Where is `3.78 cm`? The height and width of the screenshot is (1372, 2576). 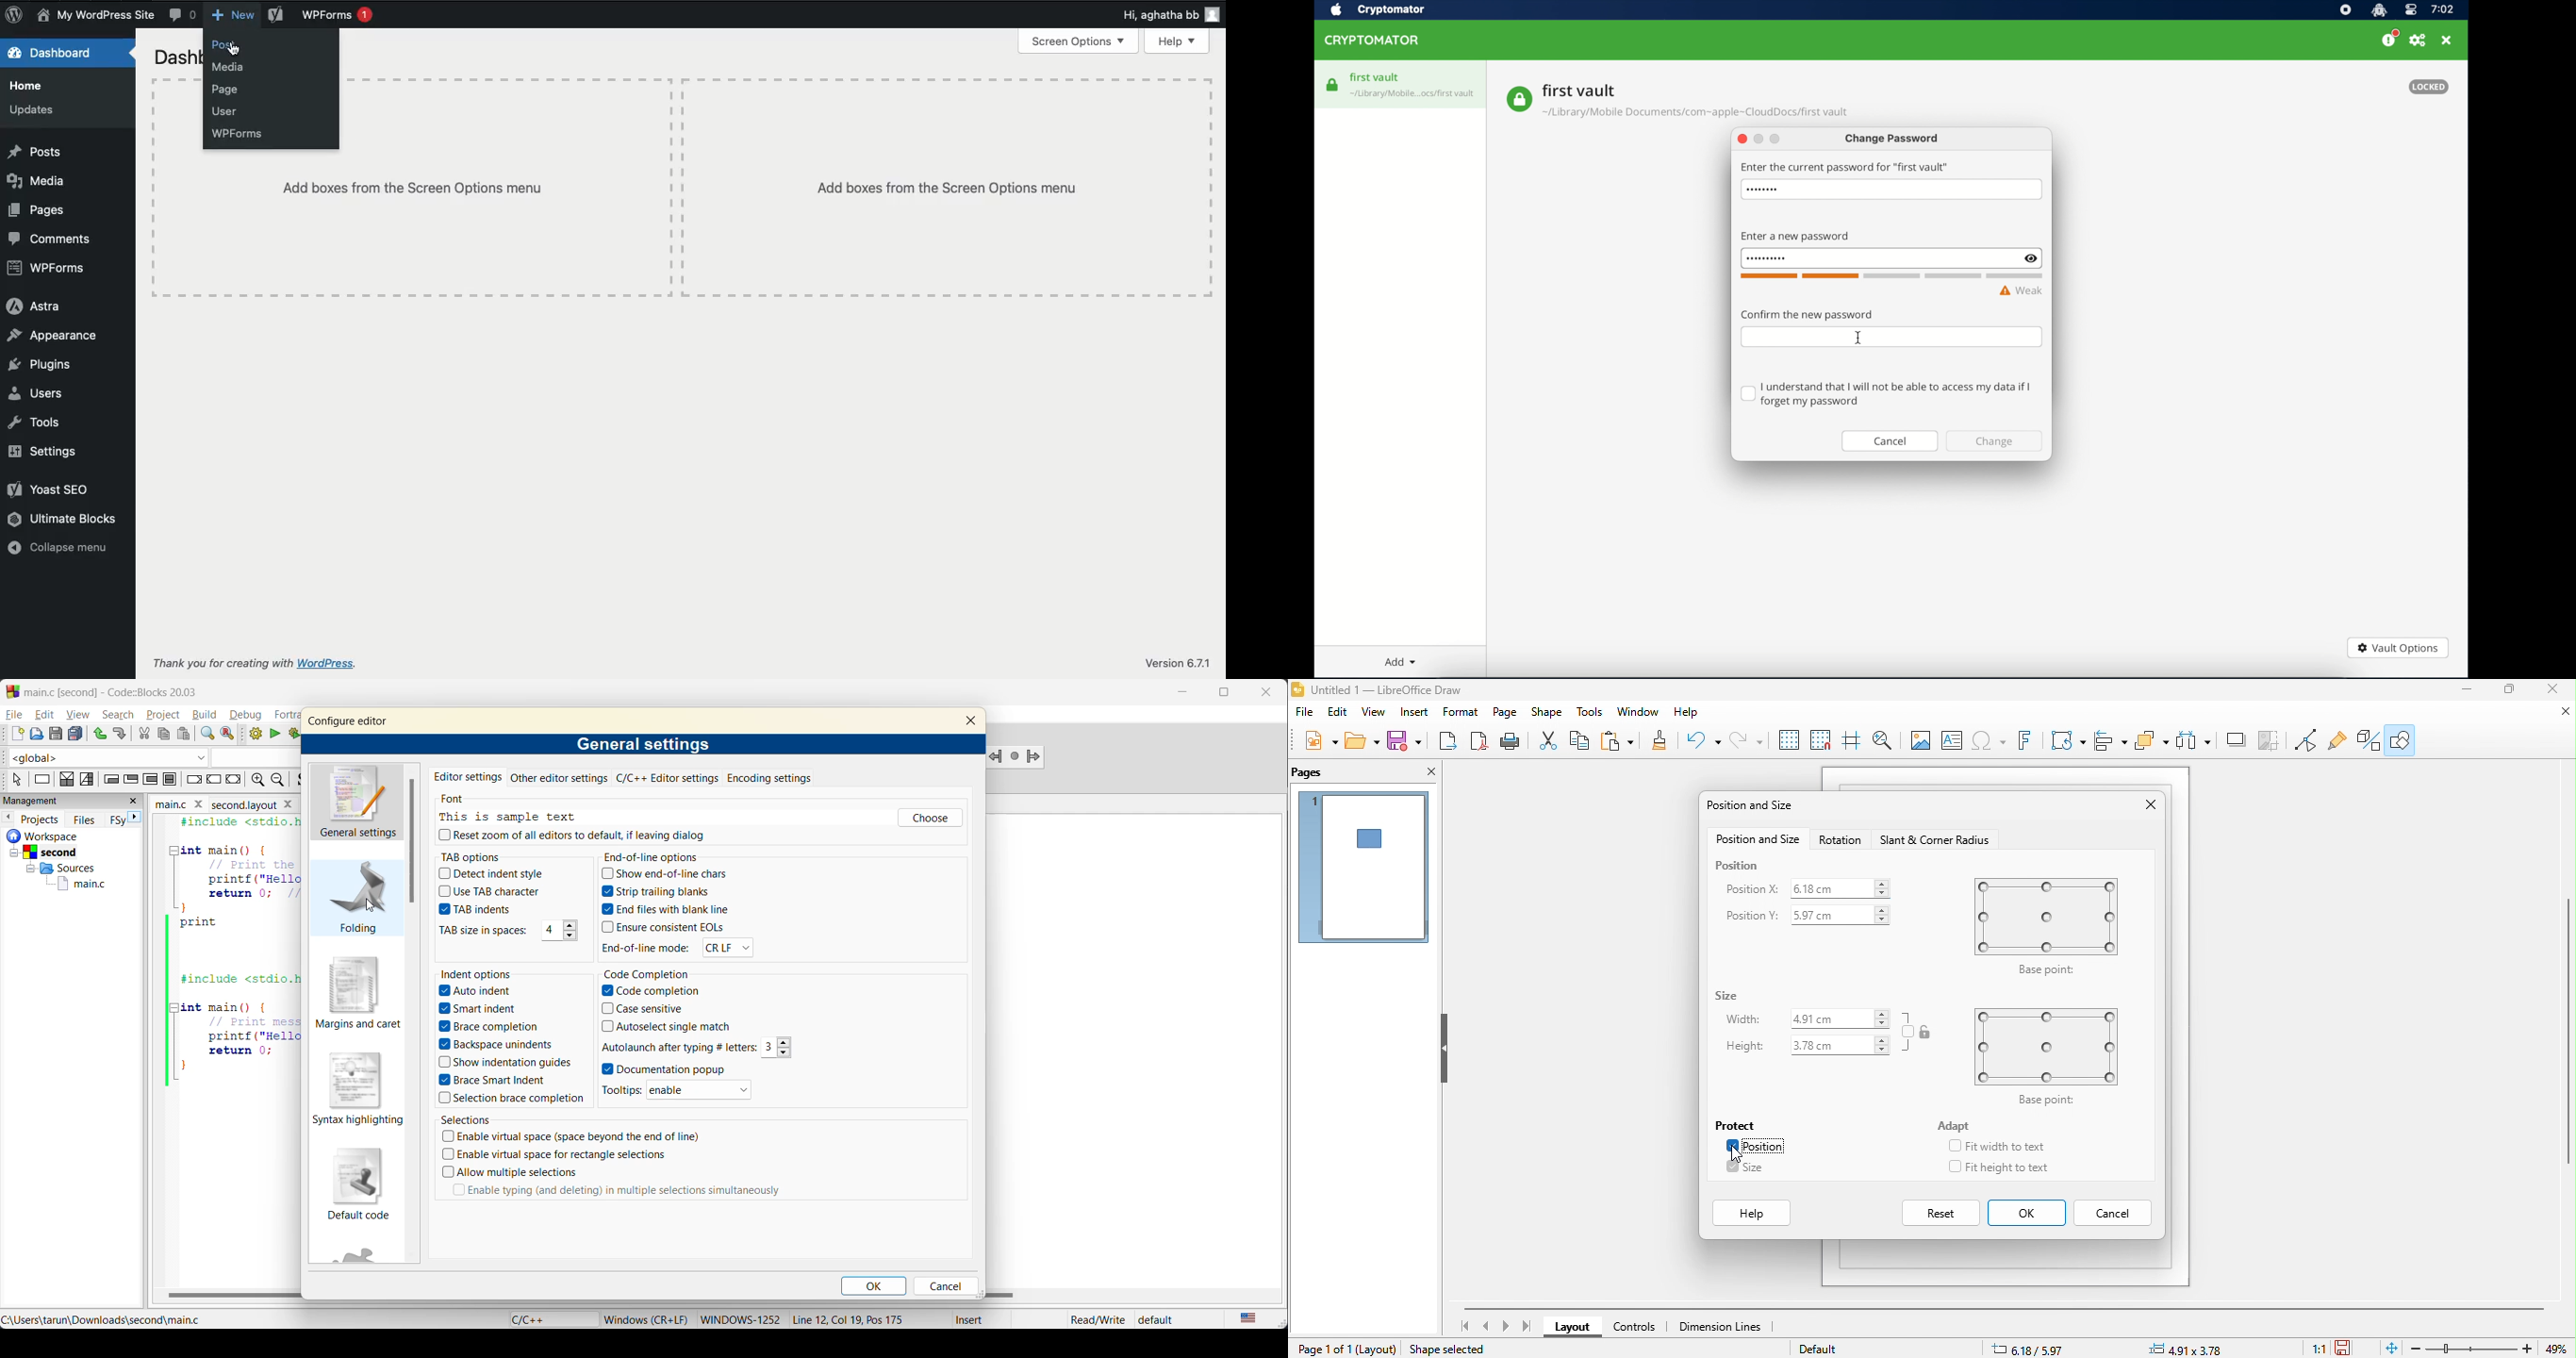 3.78 cm is located at coordinates (1839, 1046).